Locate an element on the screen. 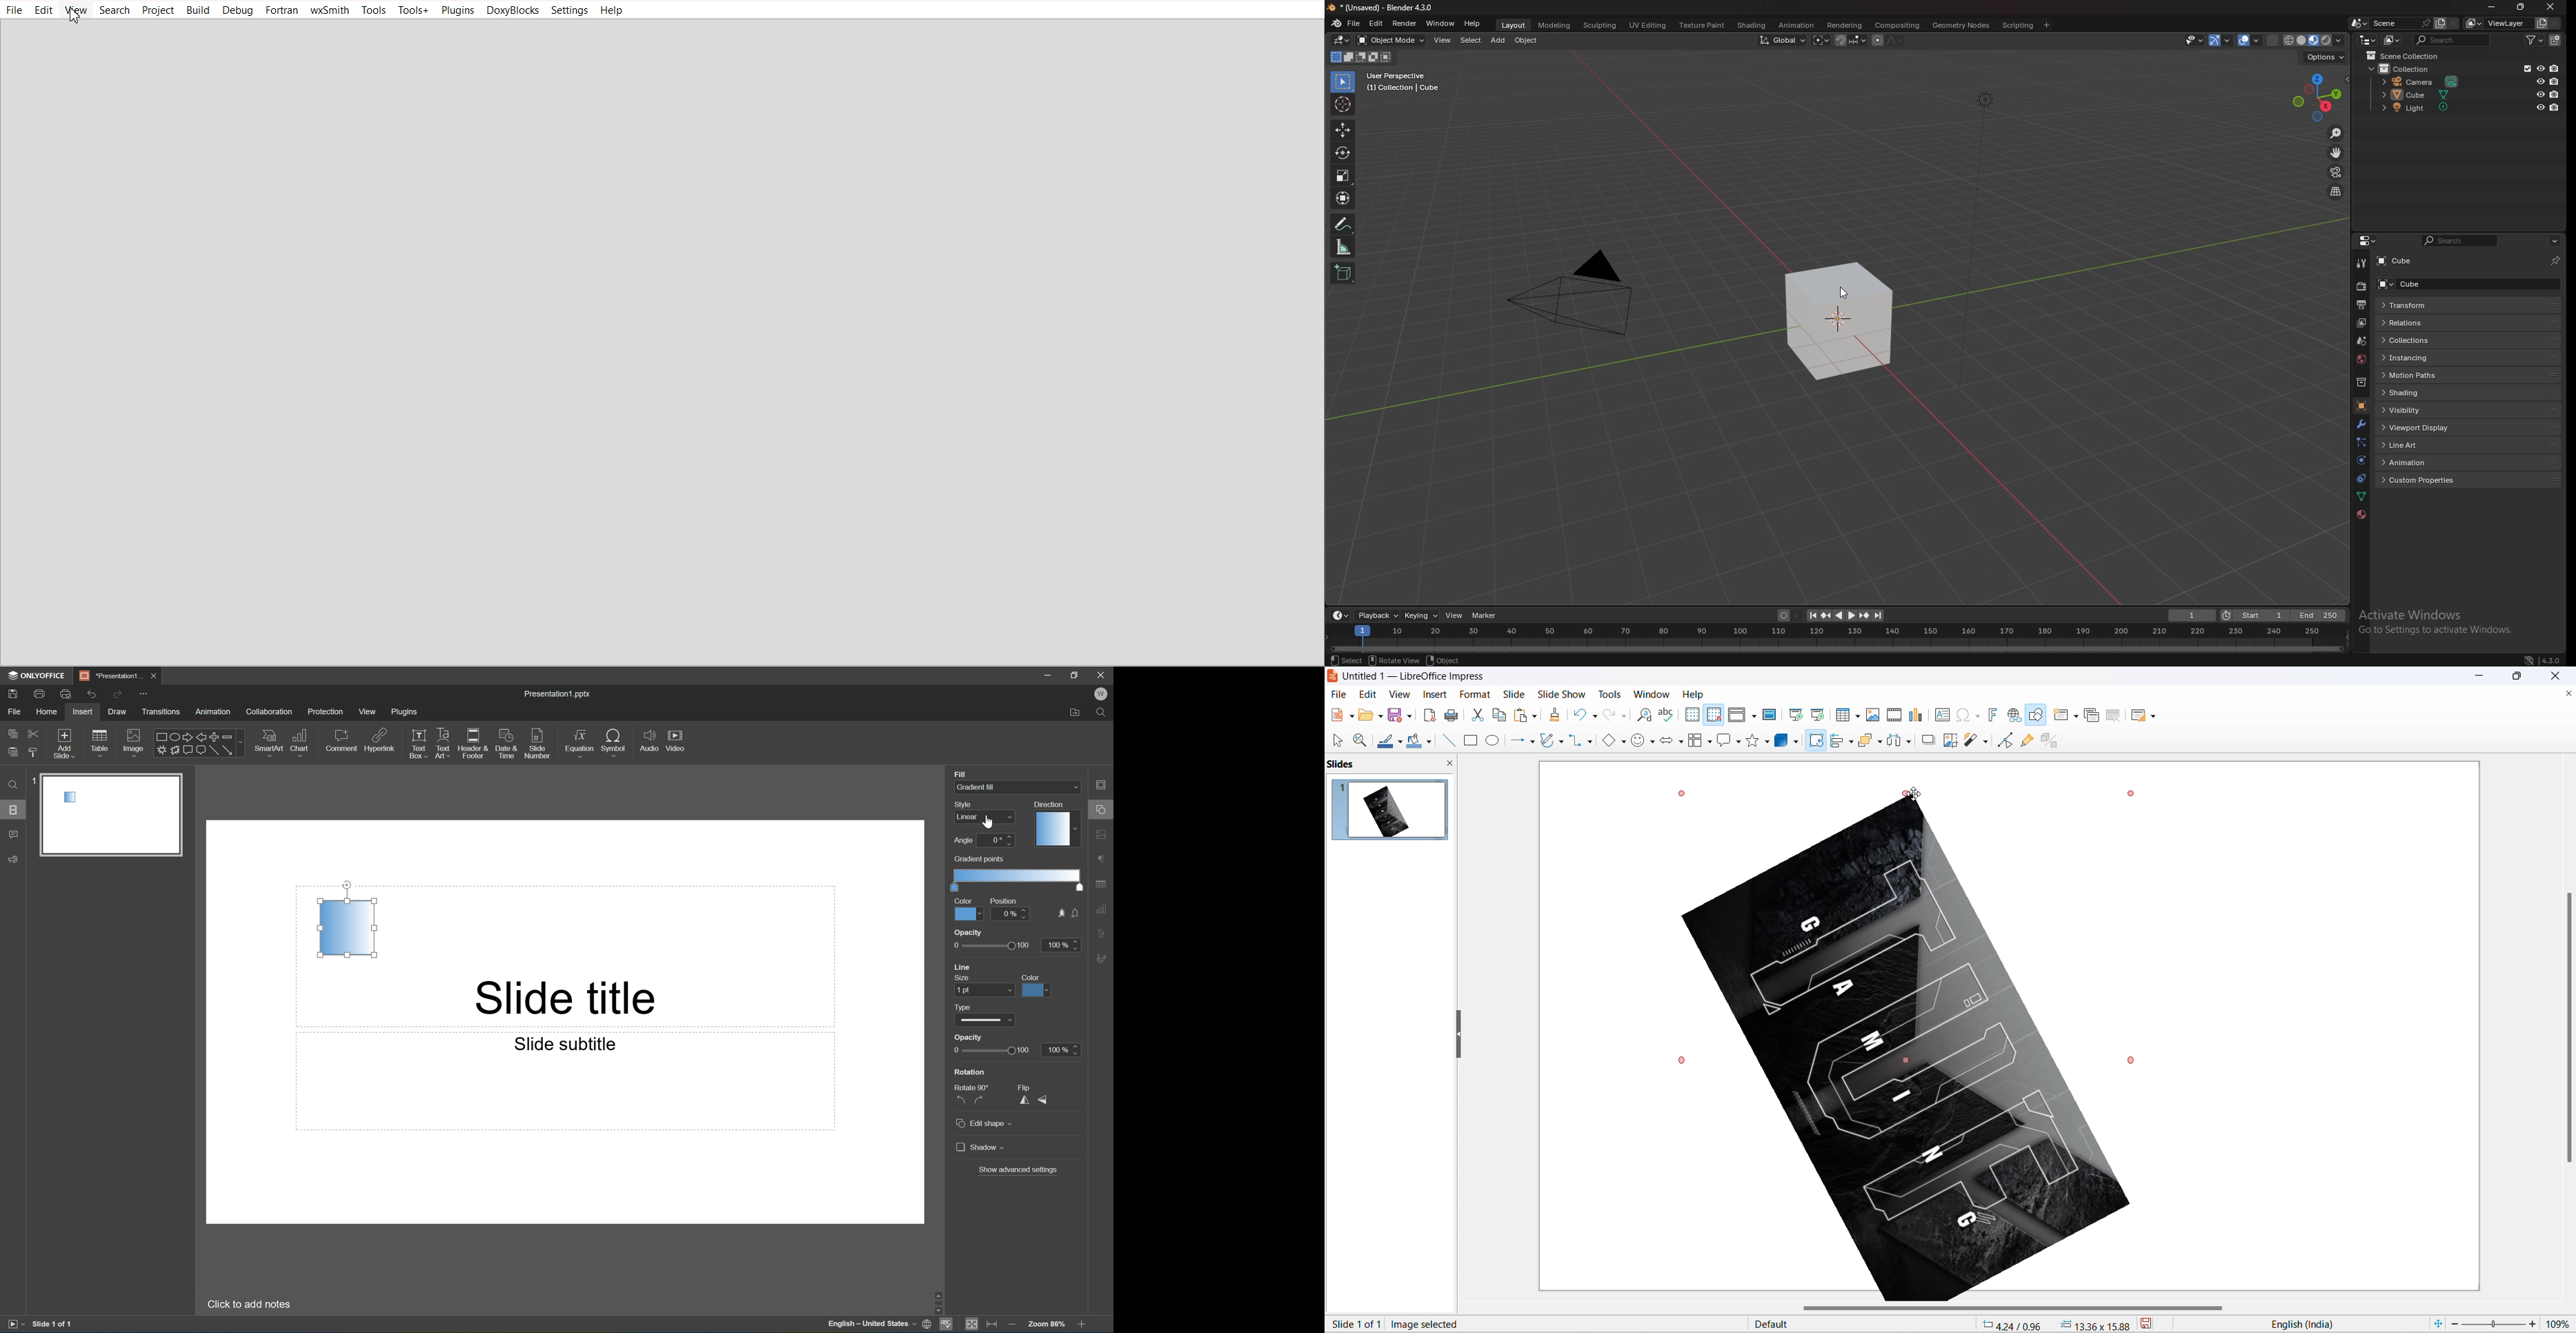 The height and width of the screenshot is (1344, 2576). Open file location is located at coordinates (1075, 714).